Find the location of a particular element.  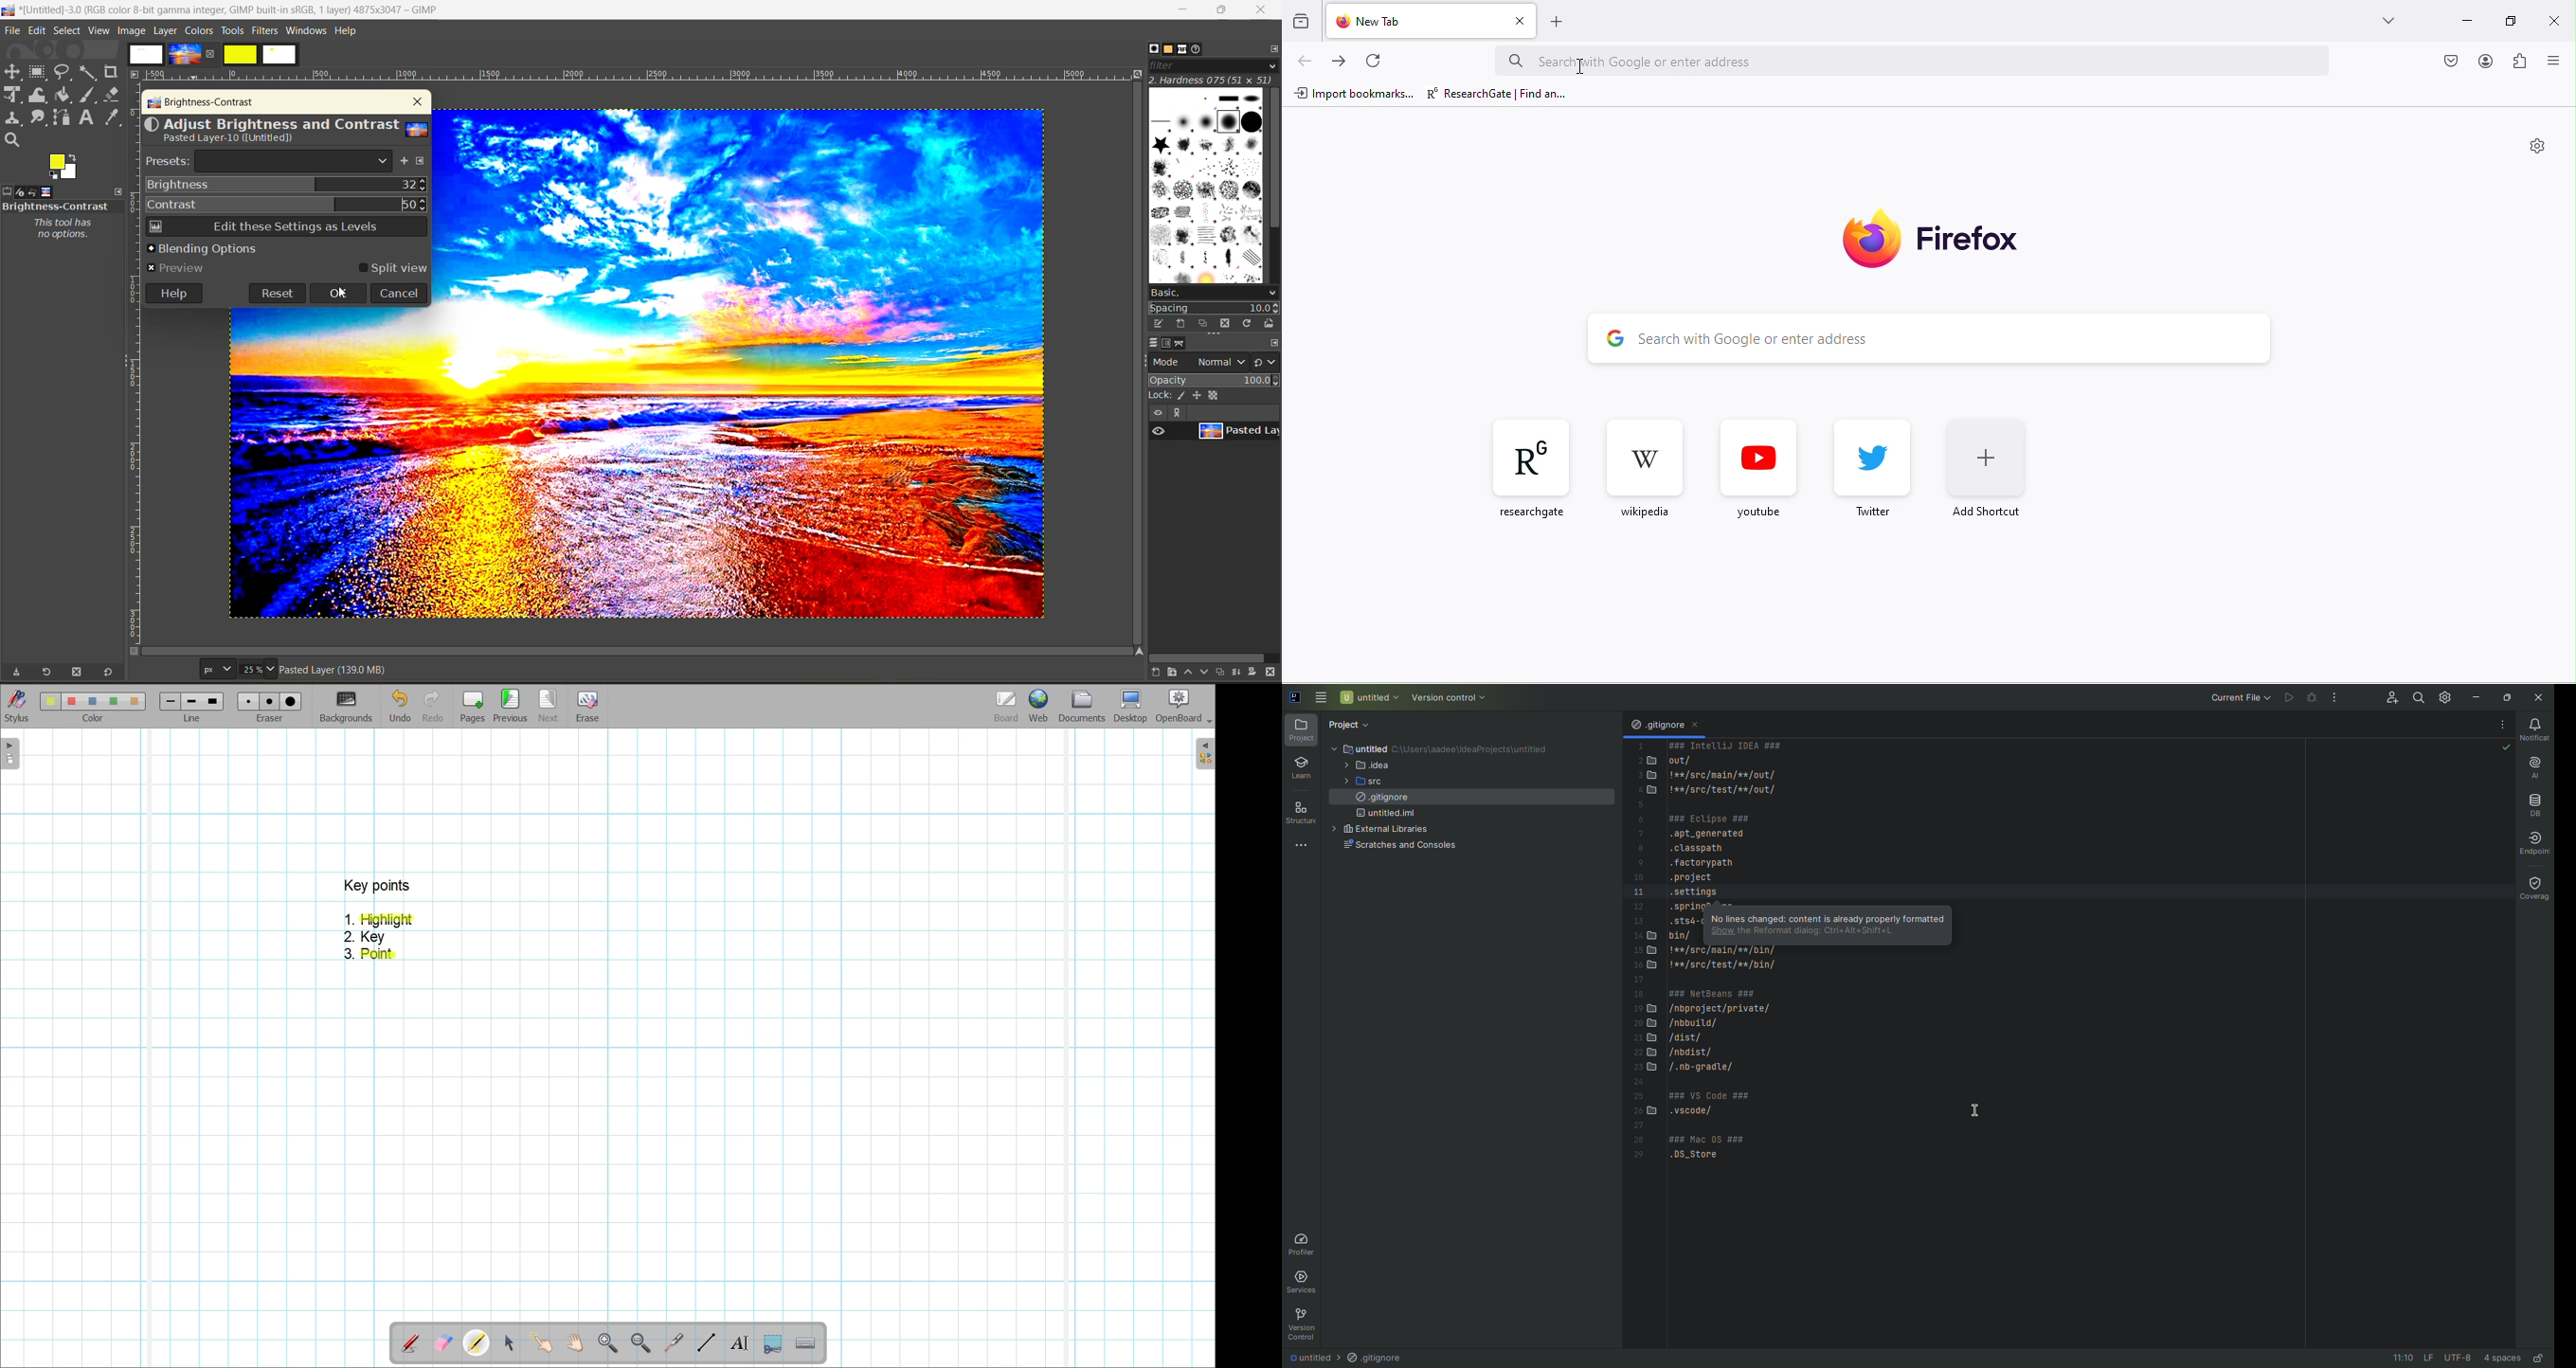

restore tool preset is located at coordinates (44, 673).